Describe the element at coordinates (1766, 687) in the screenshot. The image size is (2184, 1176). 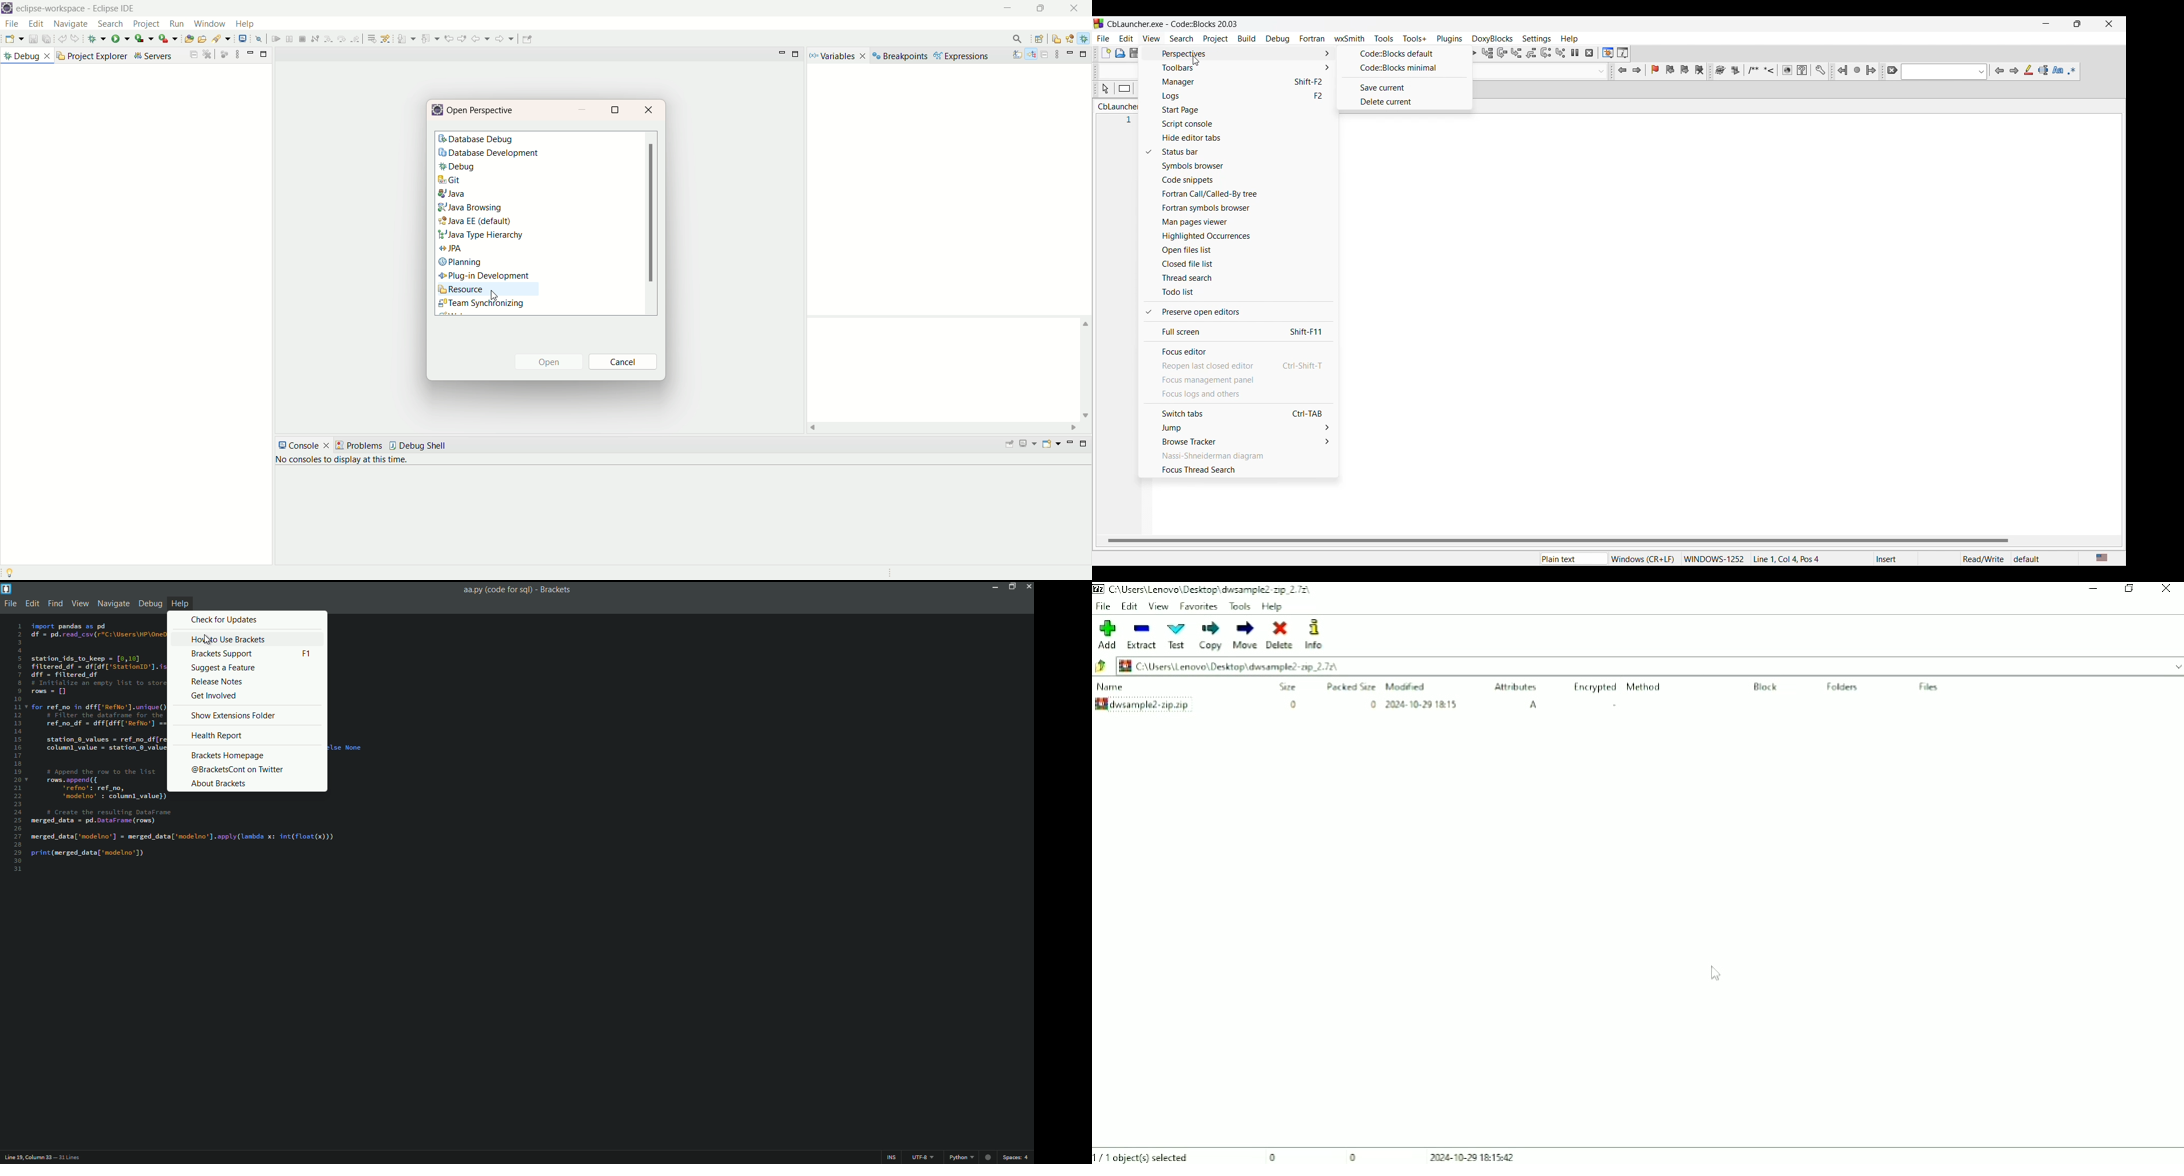
I see `Block` at that location.